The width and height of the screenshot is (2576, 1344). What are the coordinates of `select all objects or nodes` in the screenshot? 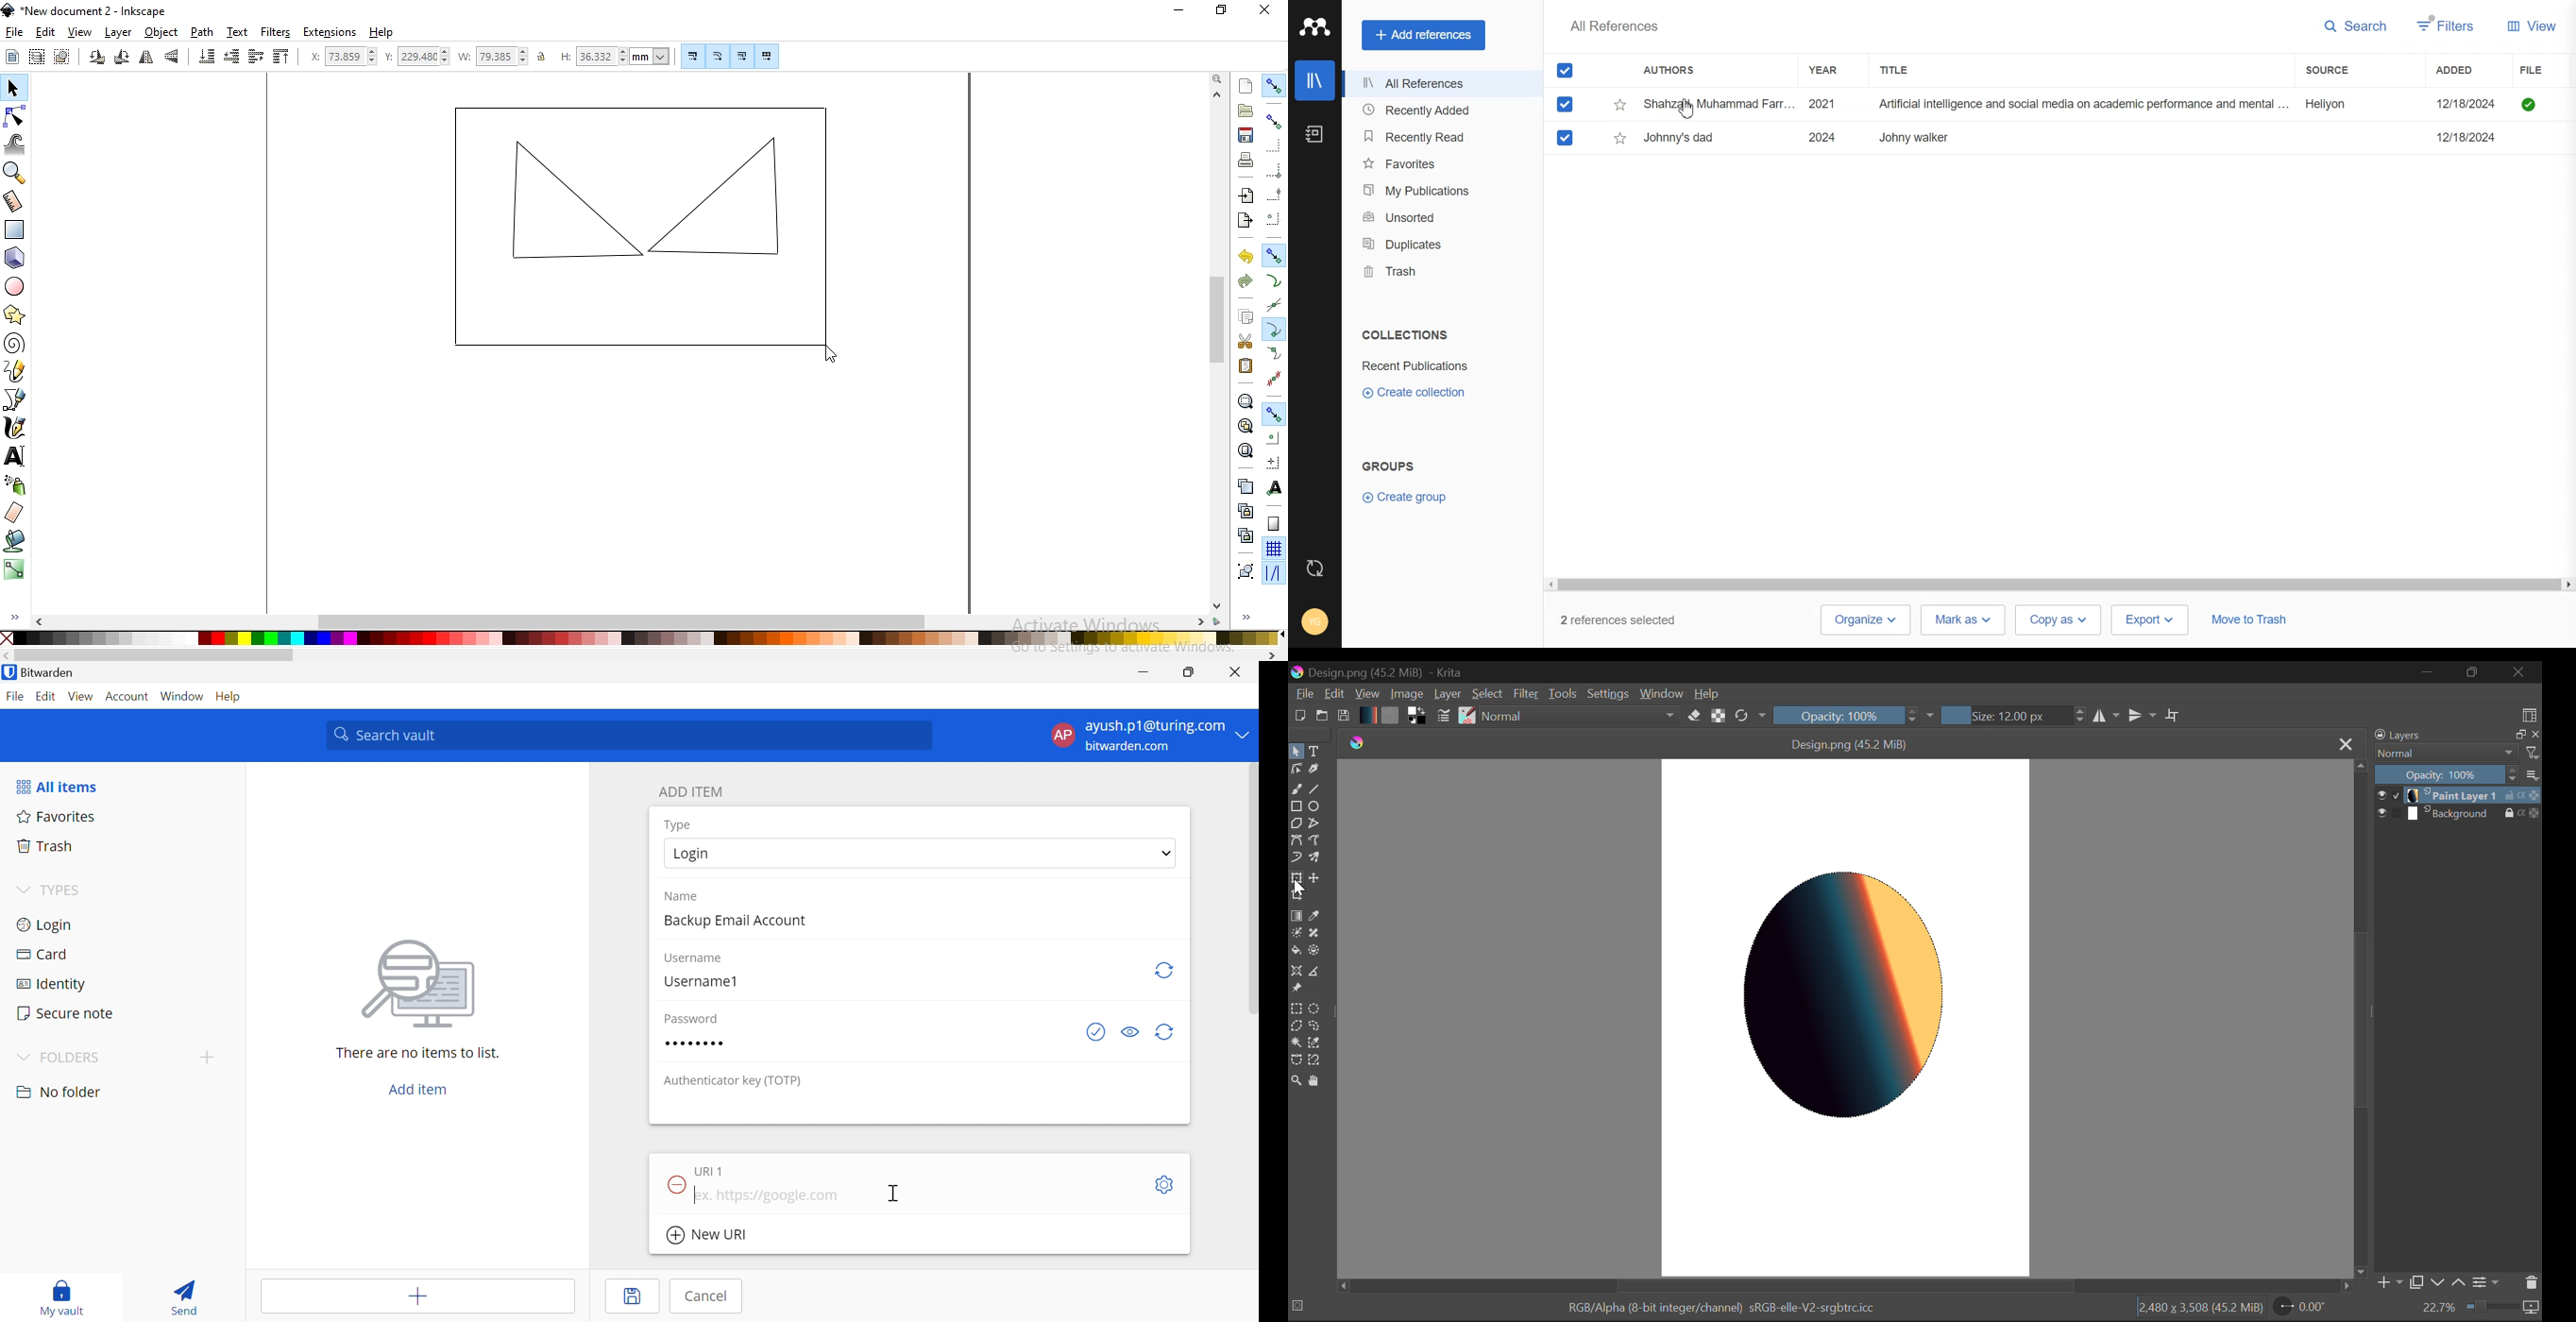 It's located at (11, 57).